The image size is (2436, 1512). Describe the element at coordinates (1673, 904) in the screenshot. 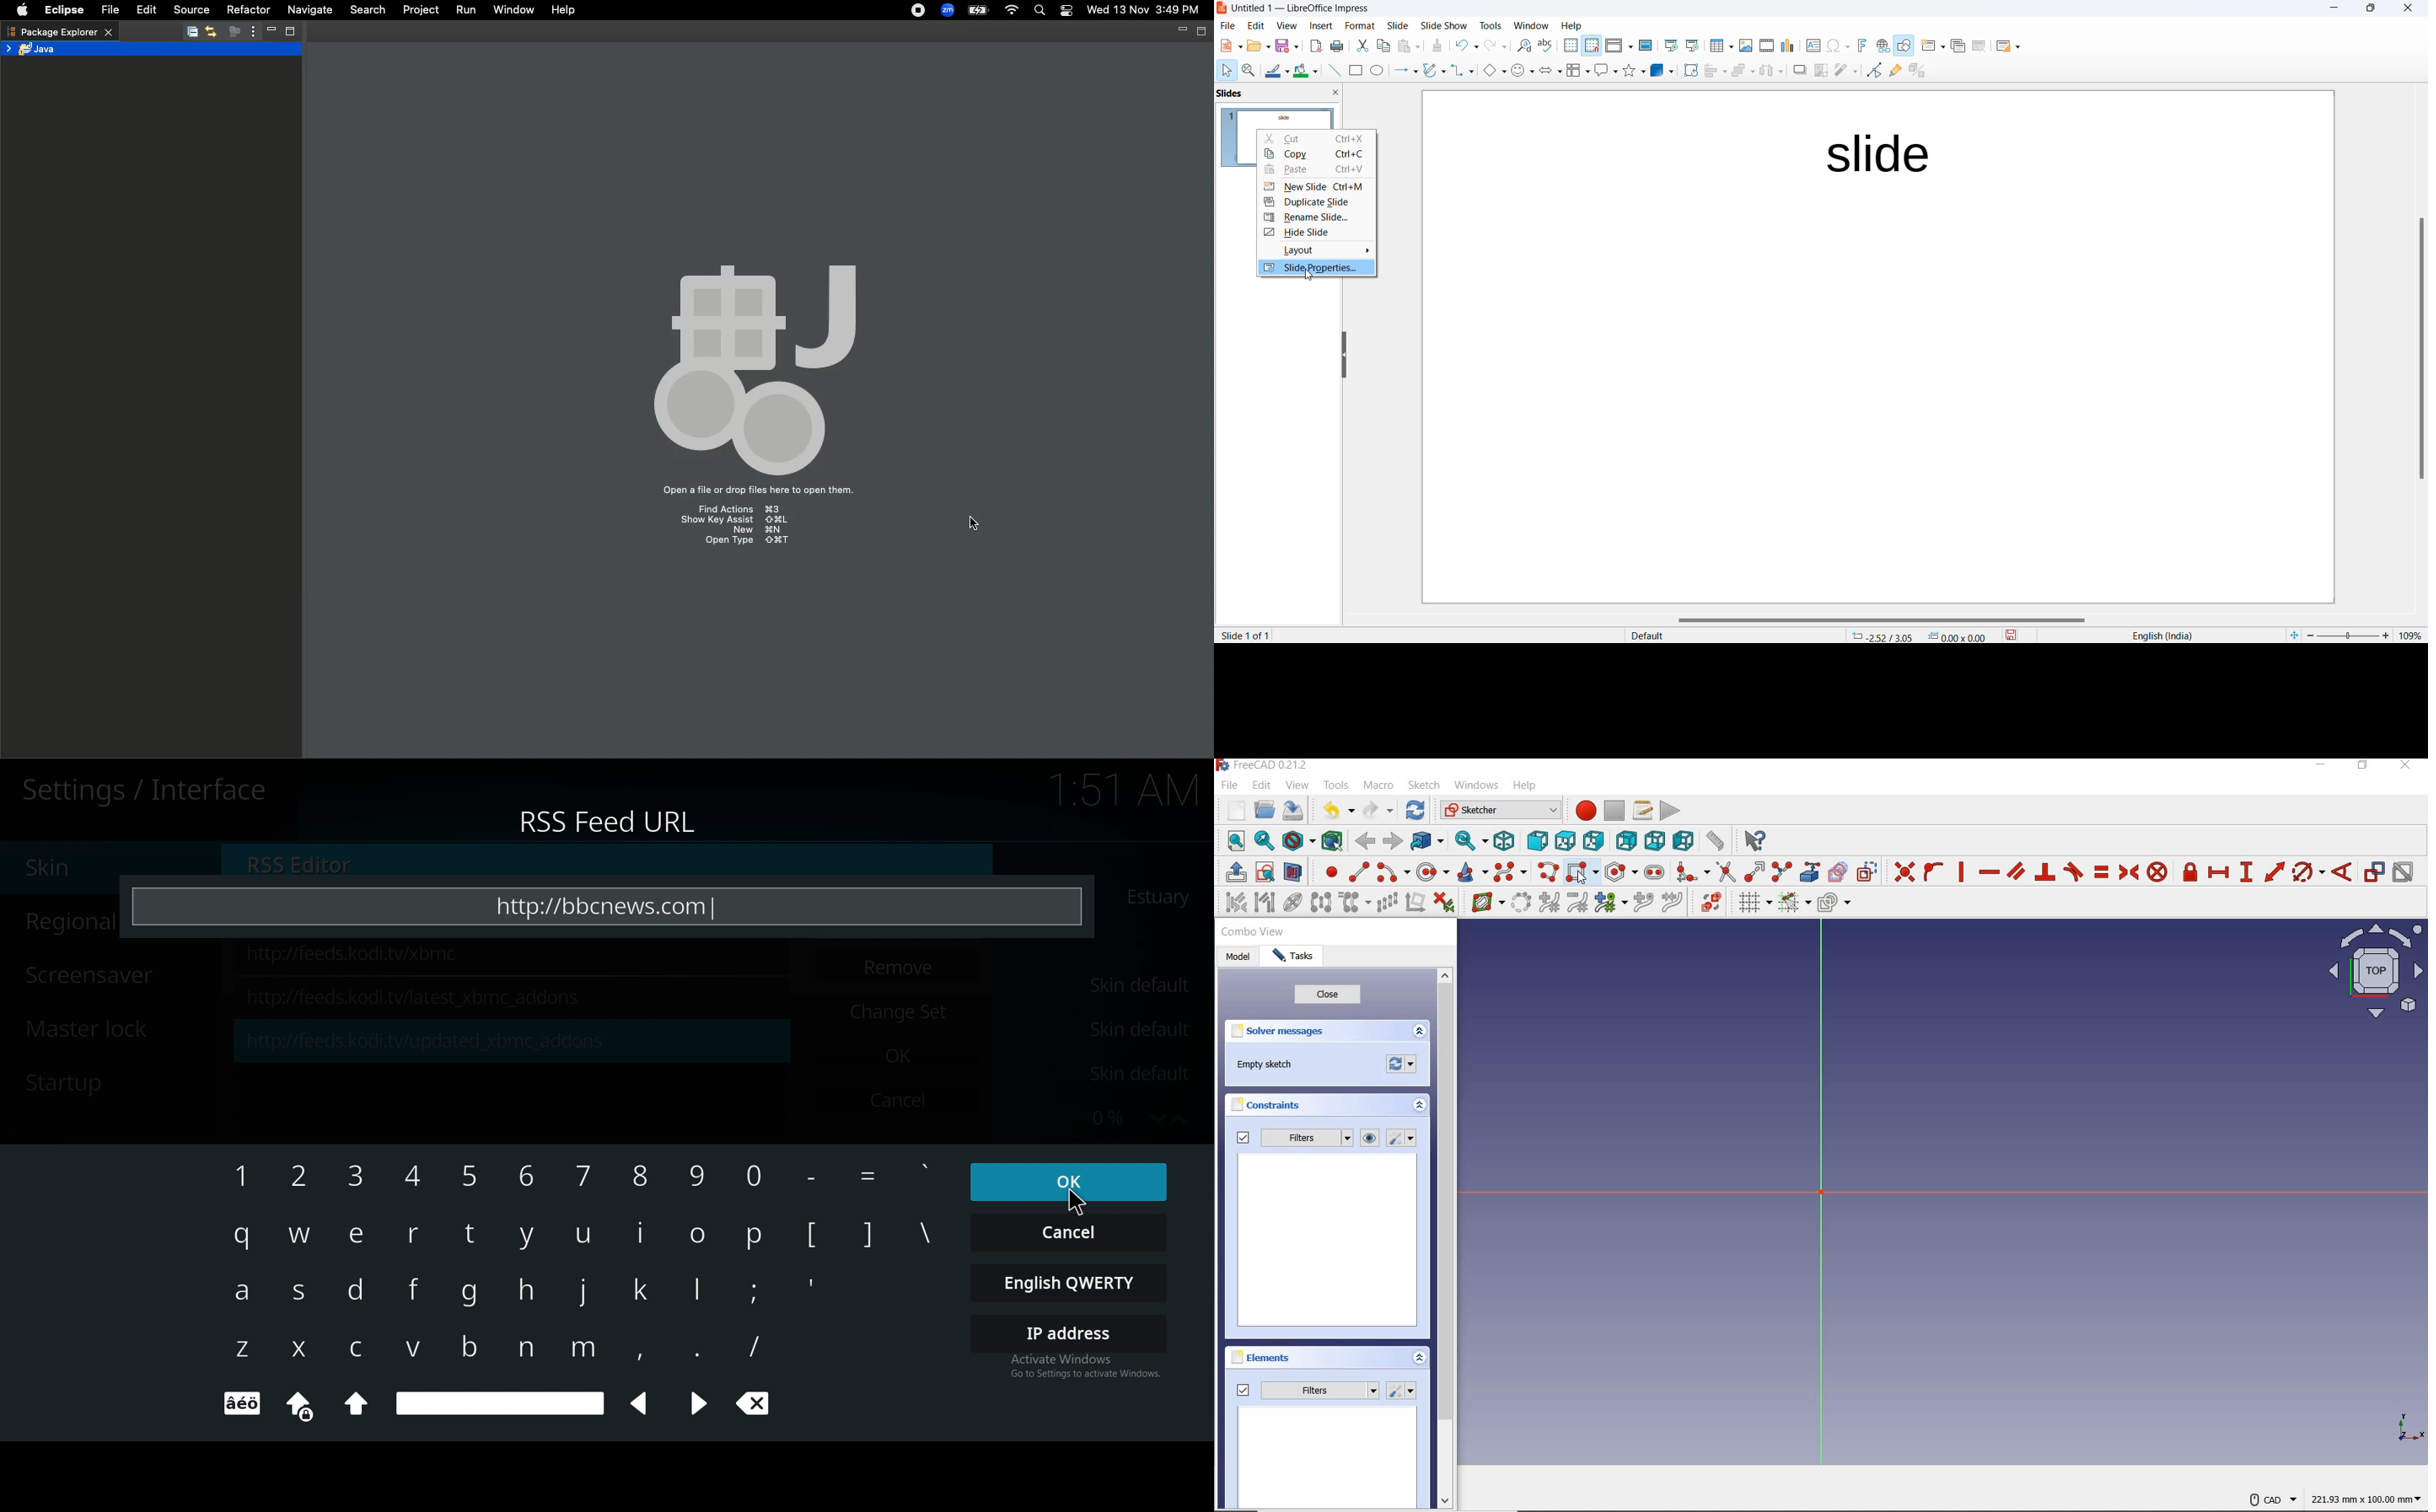

I see `join curves` at that location.